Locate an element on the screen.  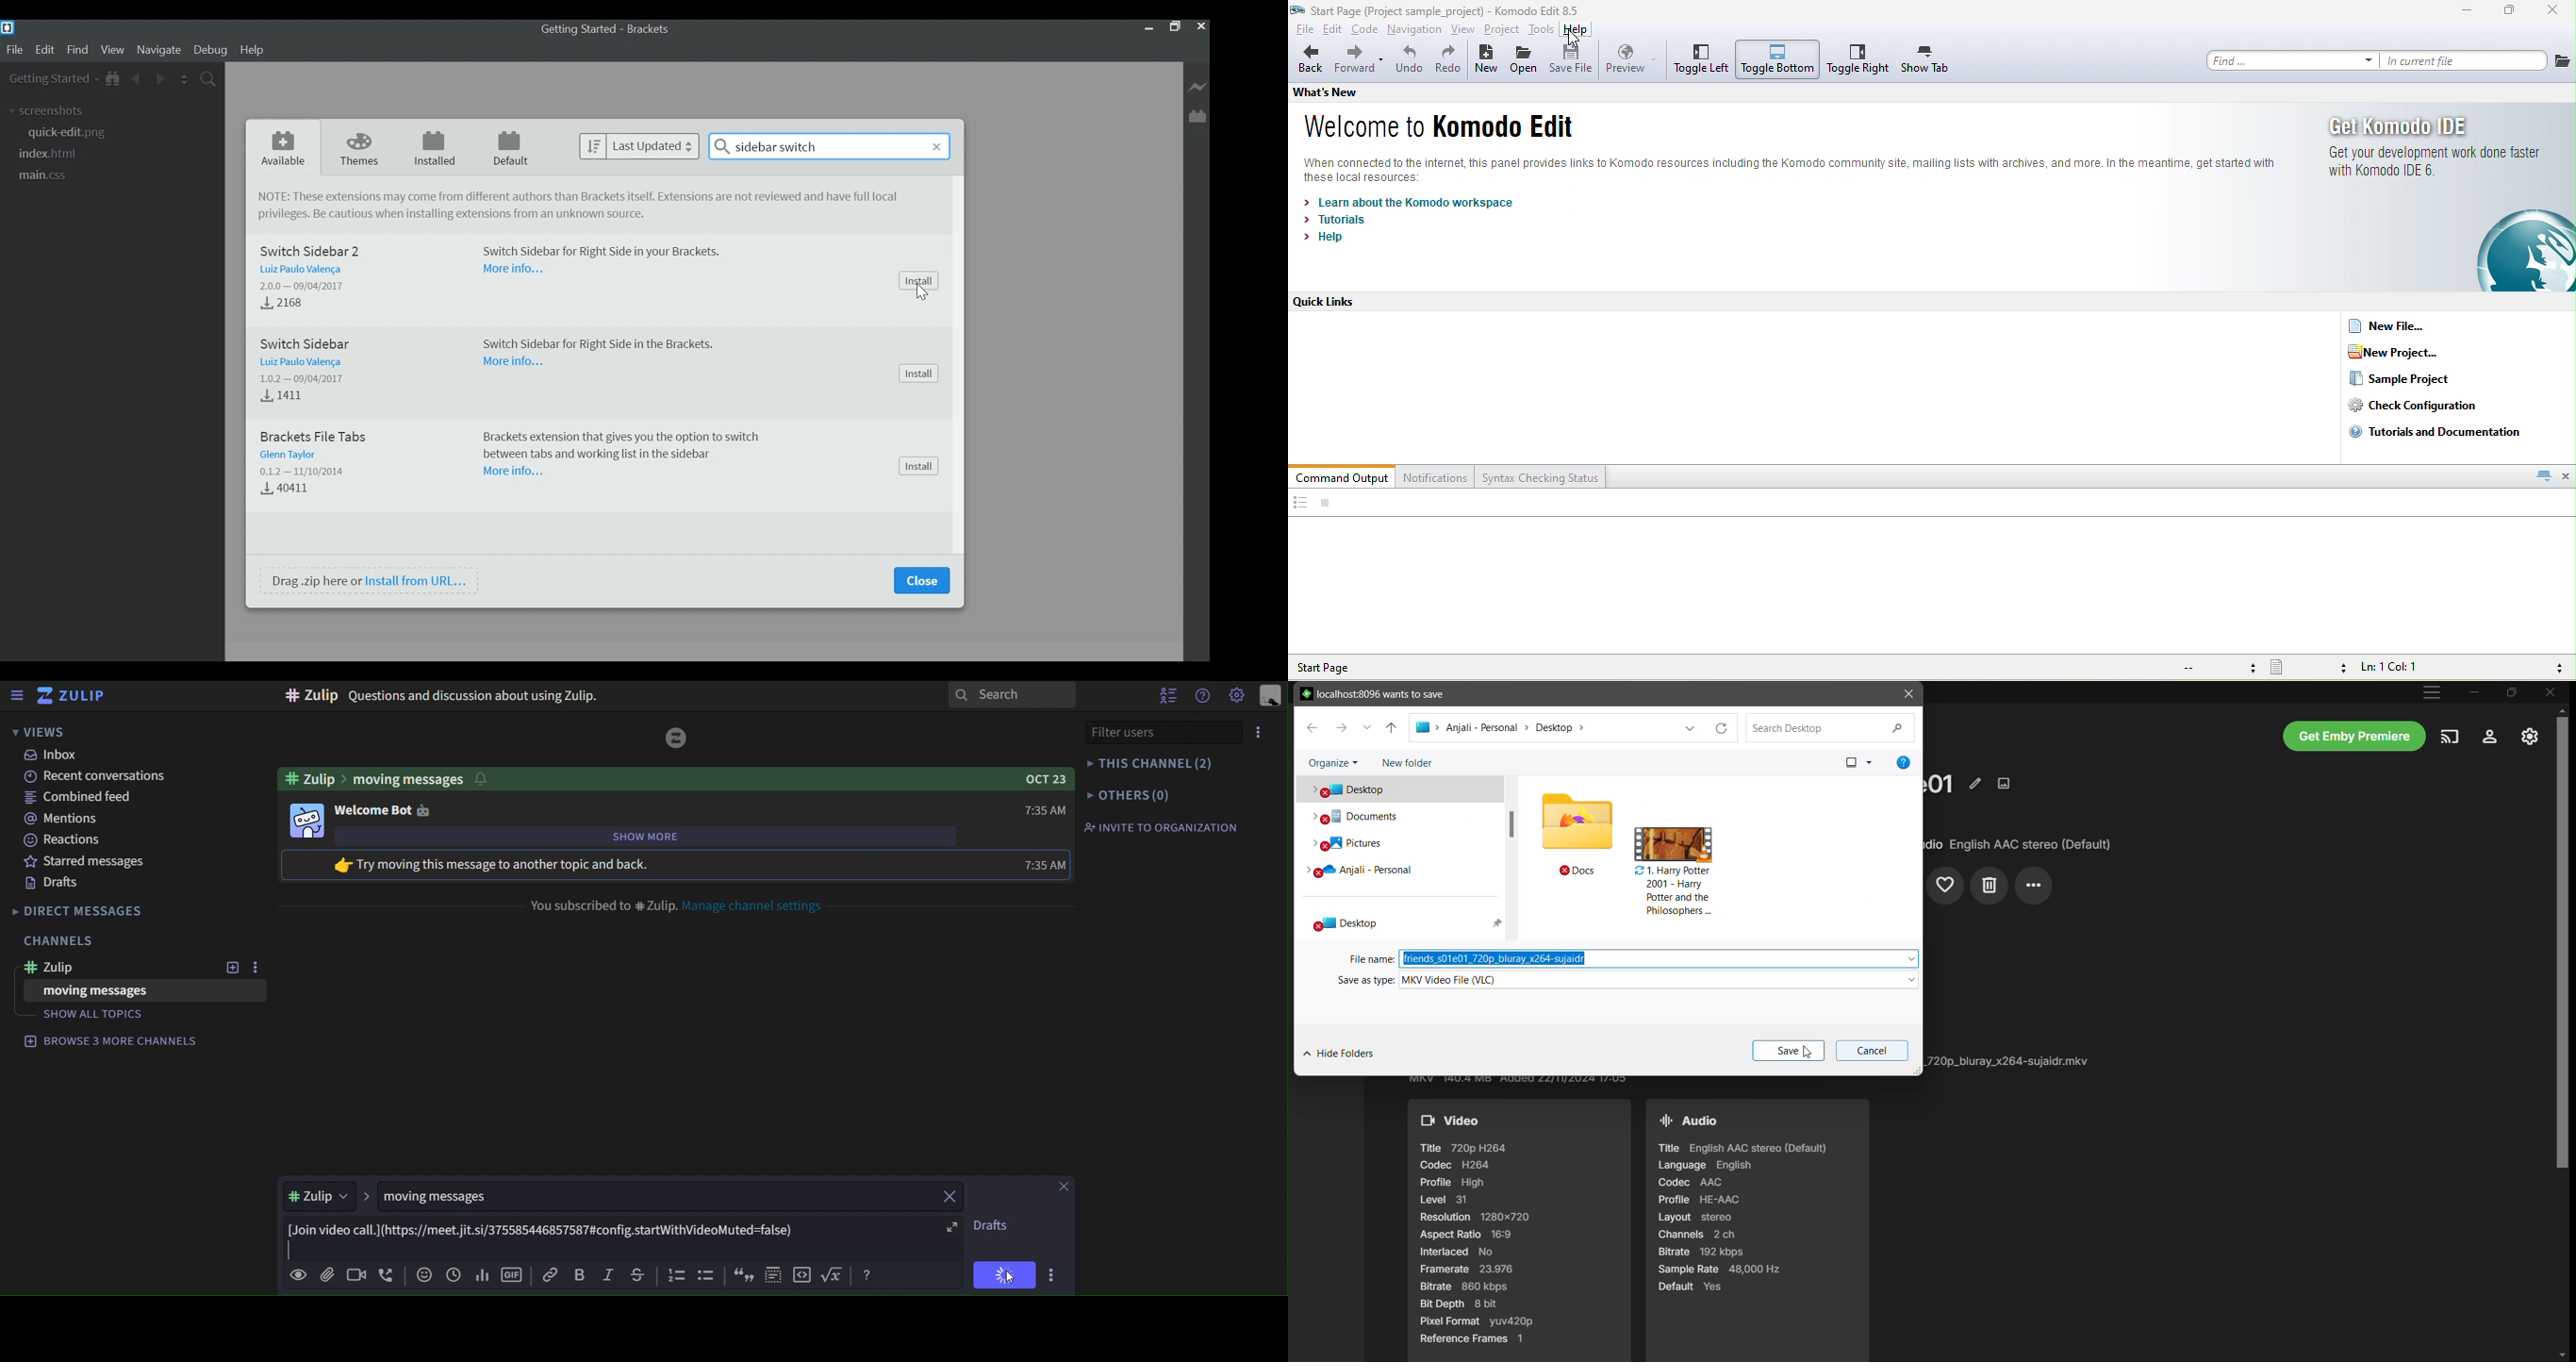
Downloads is located at coordinates (285, 396).